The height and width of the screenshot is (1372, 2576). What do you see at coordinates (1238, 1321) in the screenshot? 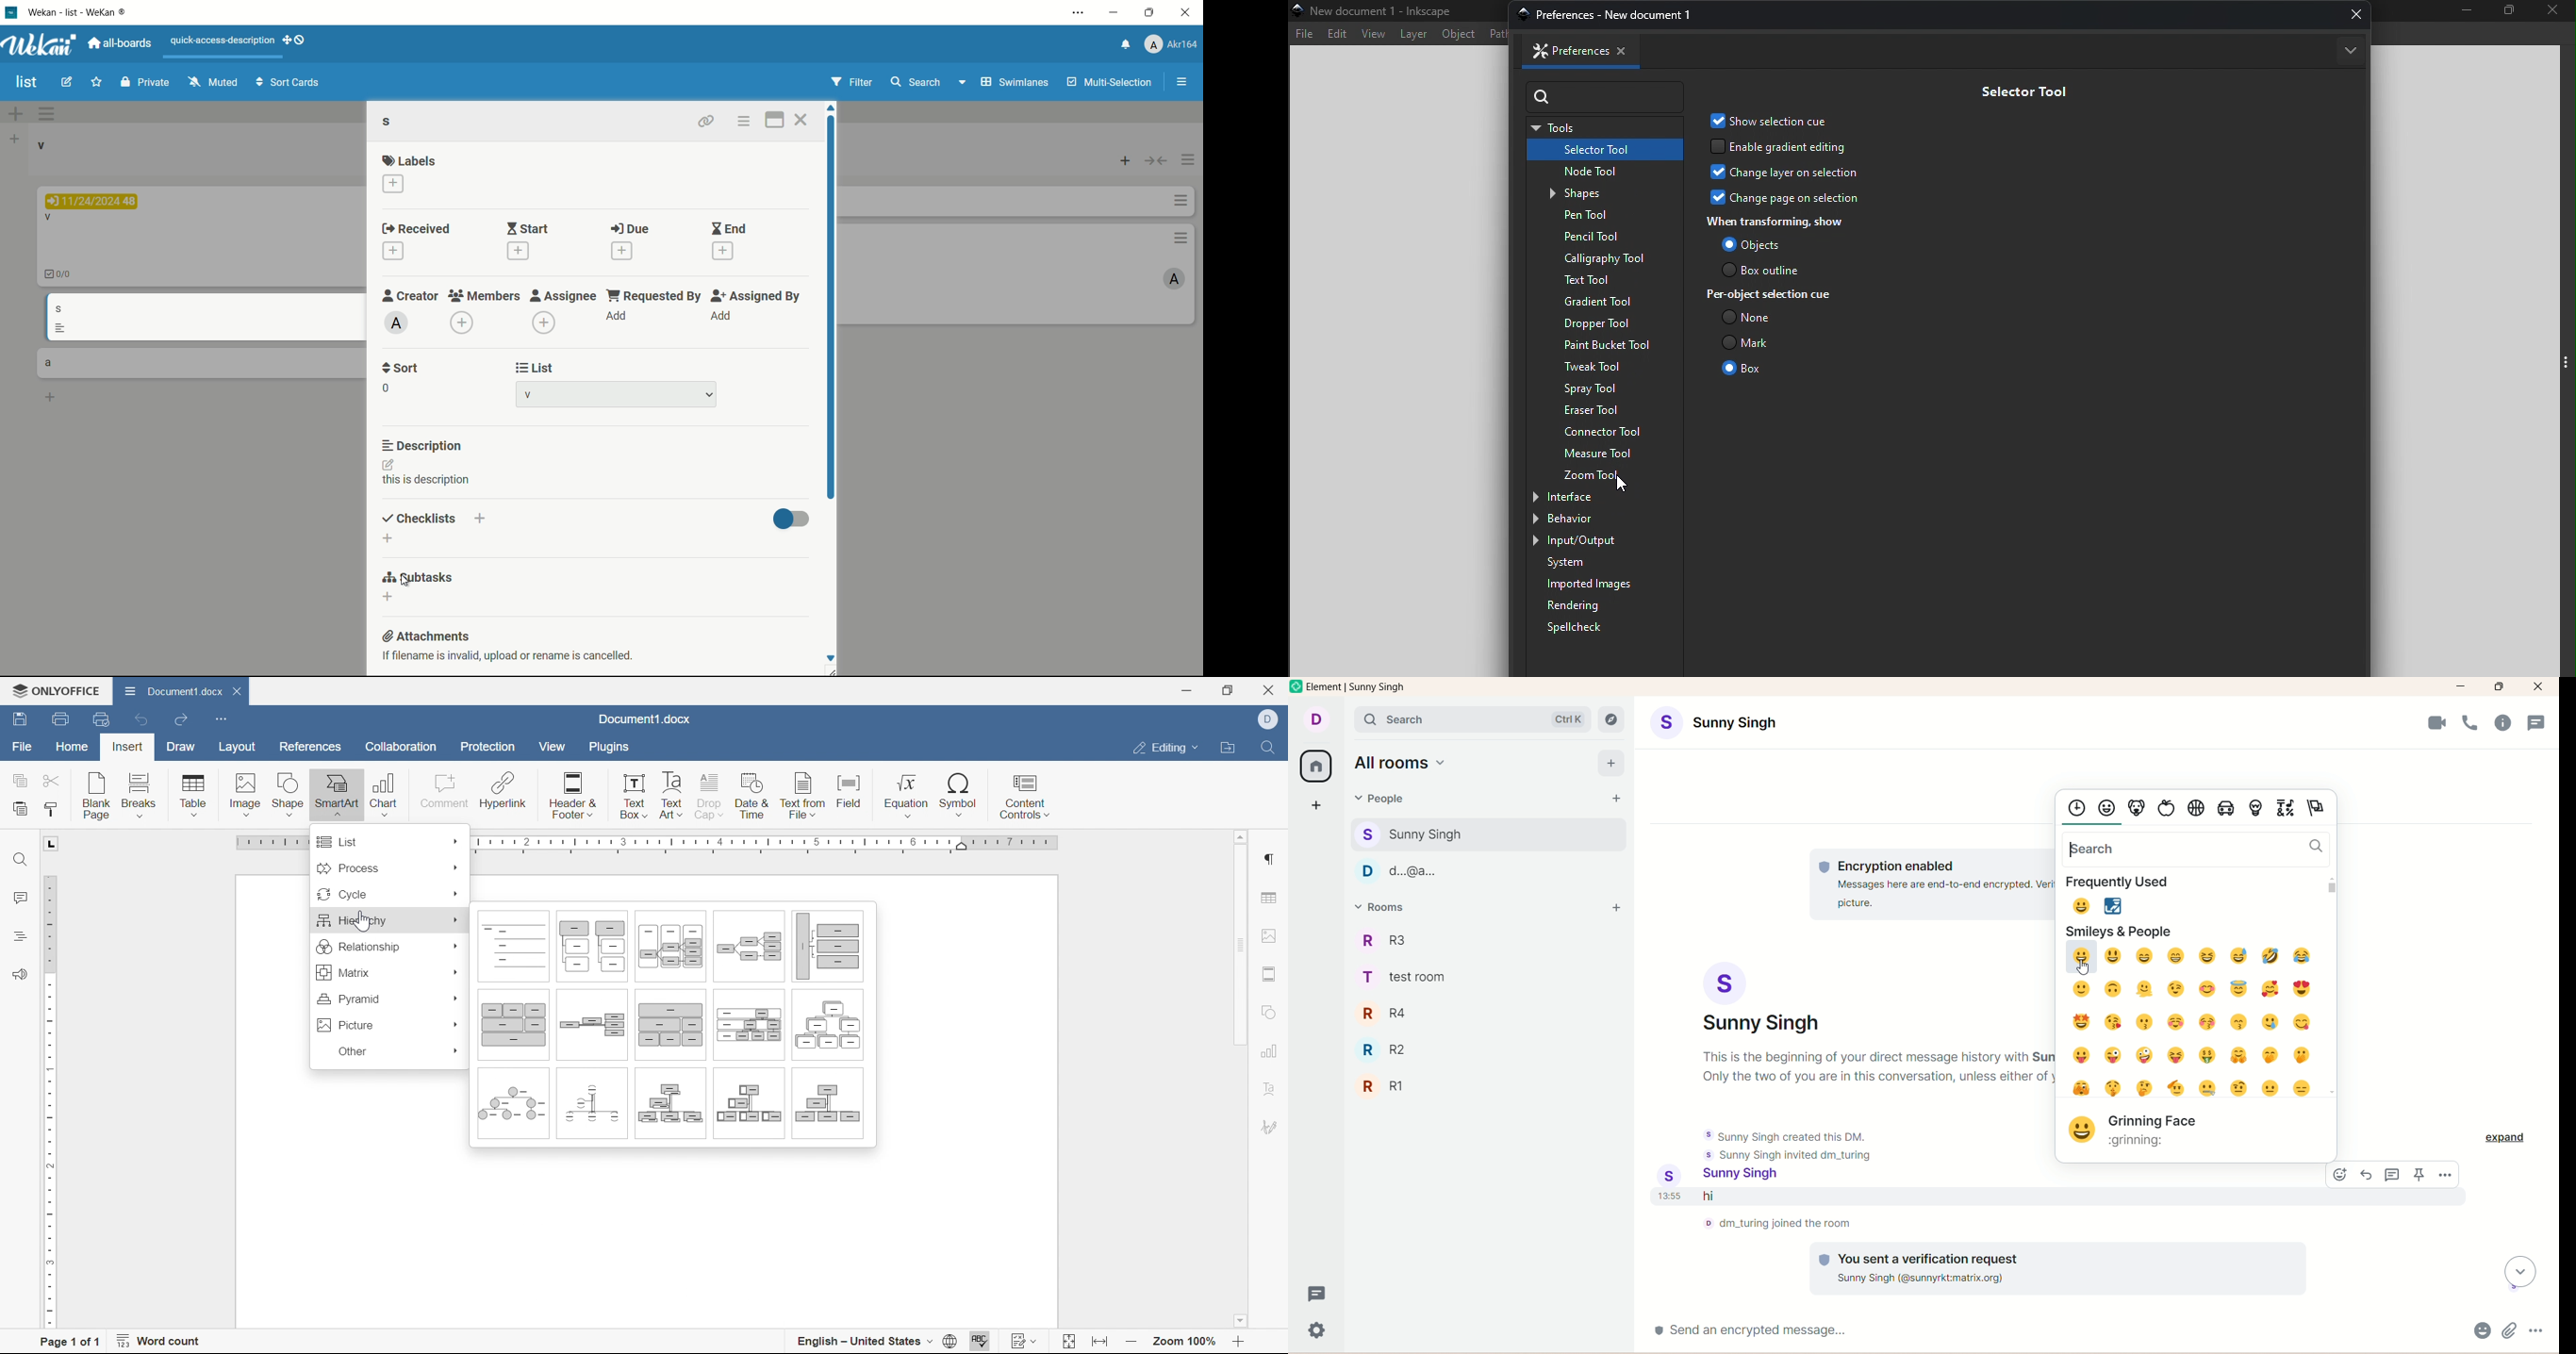
I see `Scroll down` at bounding box center [1238, 1321].